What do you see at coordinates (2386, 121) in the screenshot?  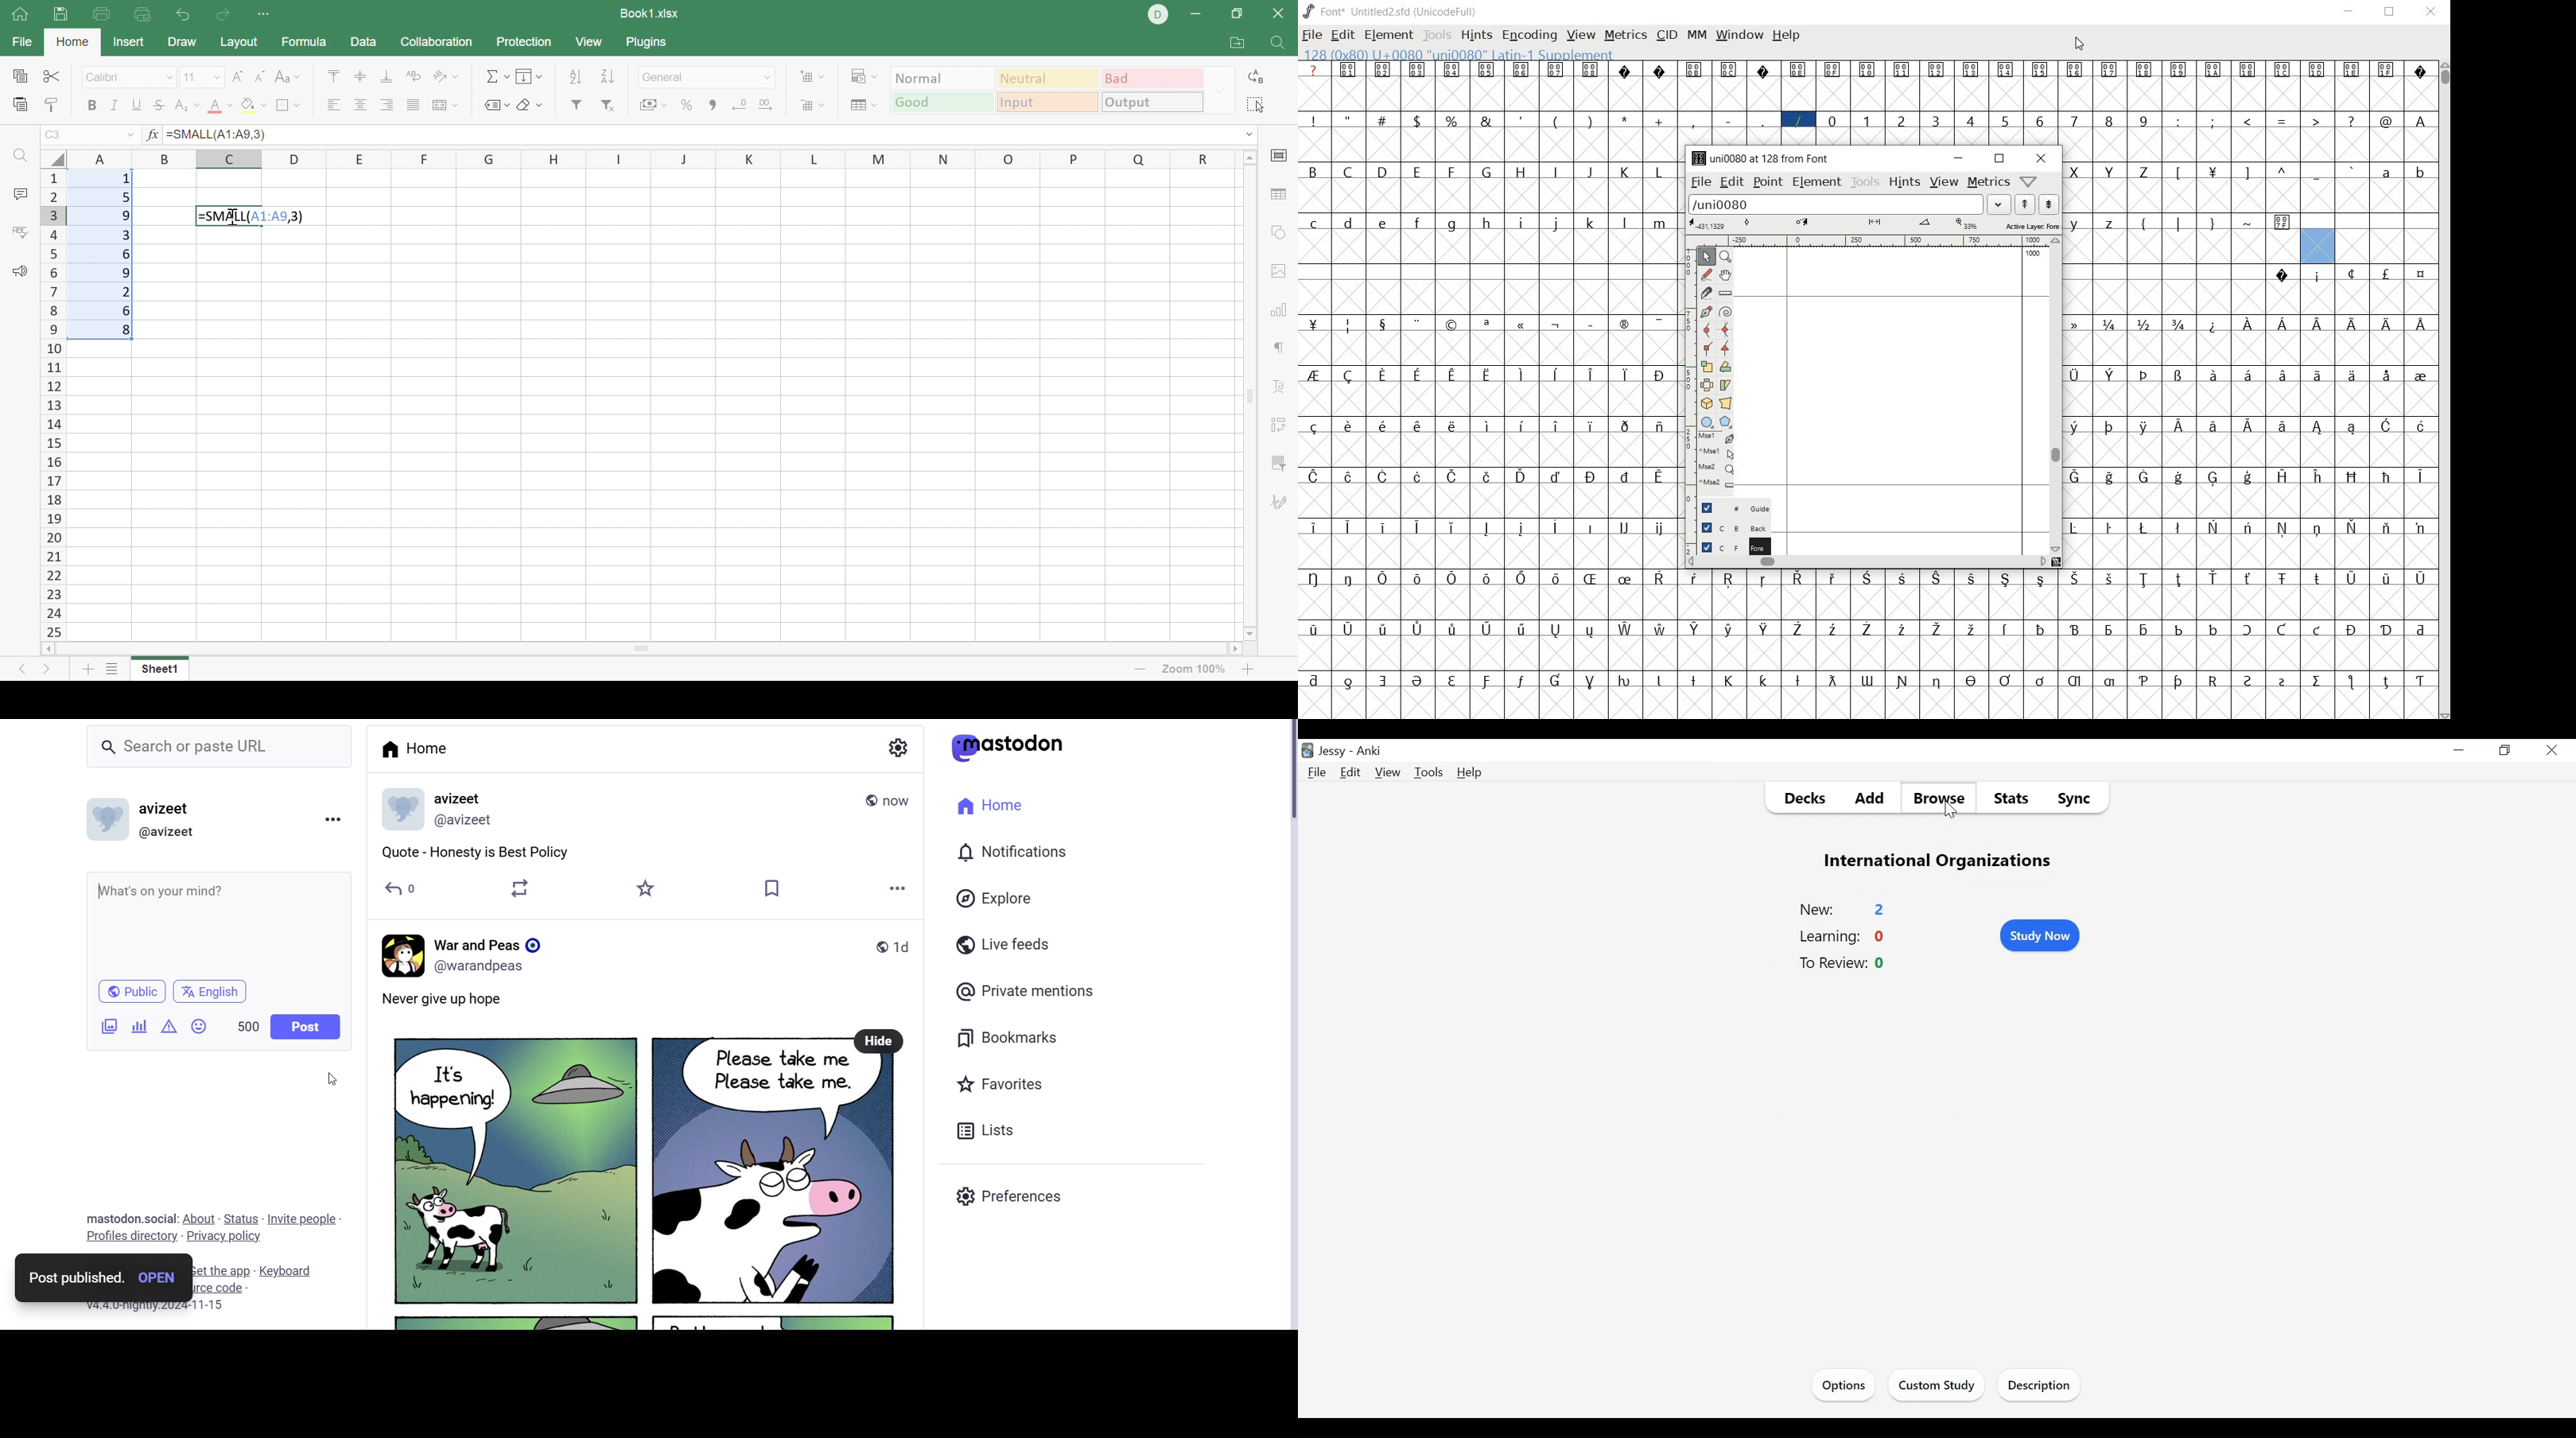 I see `glyph` at bounding box center [2386, 121].